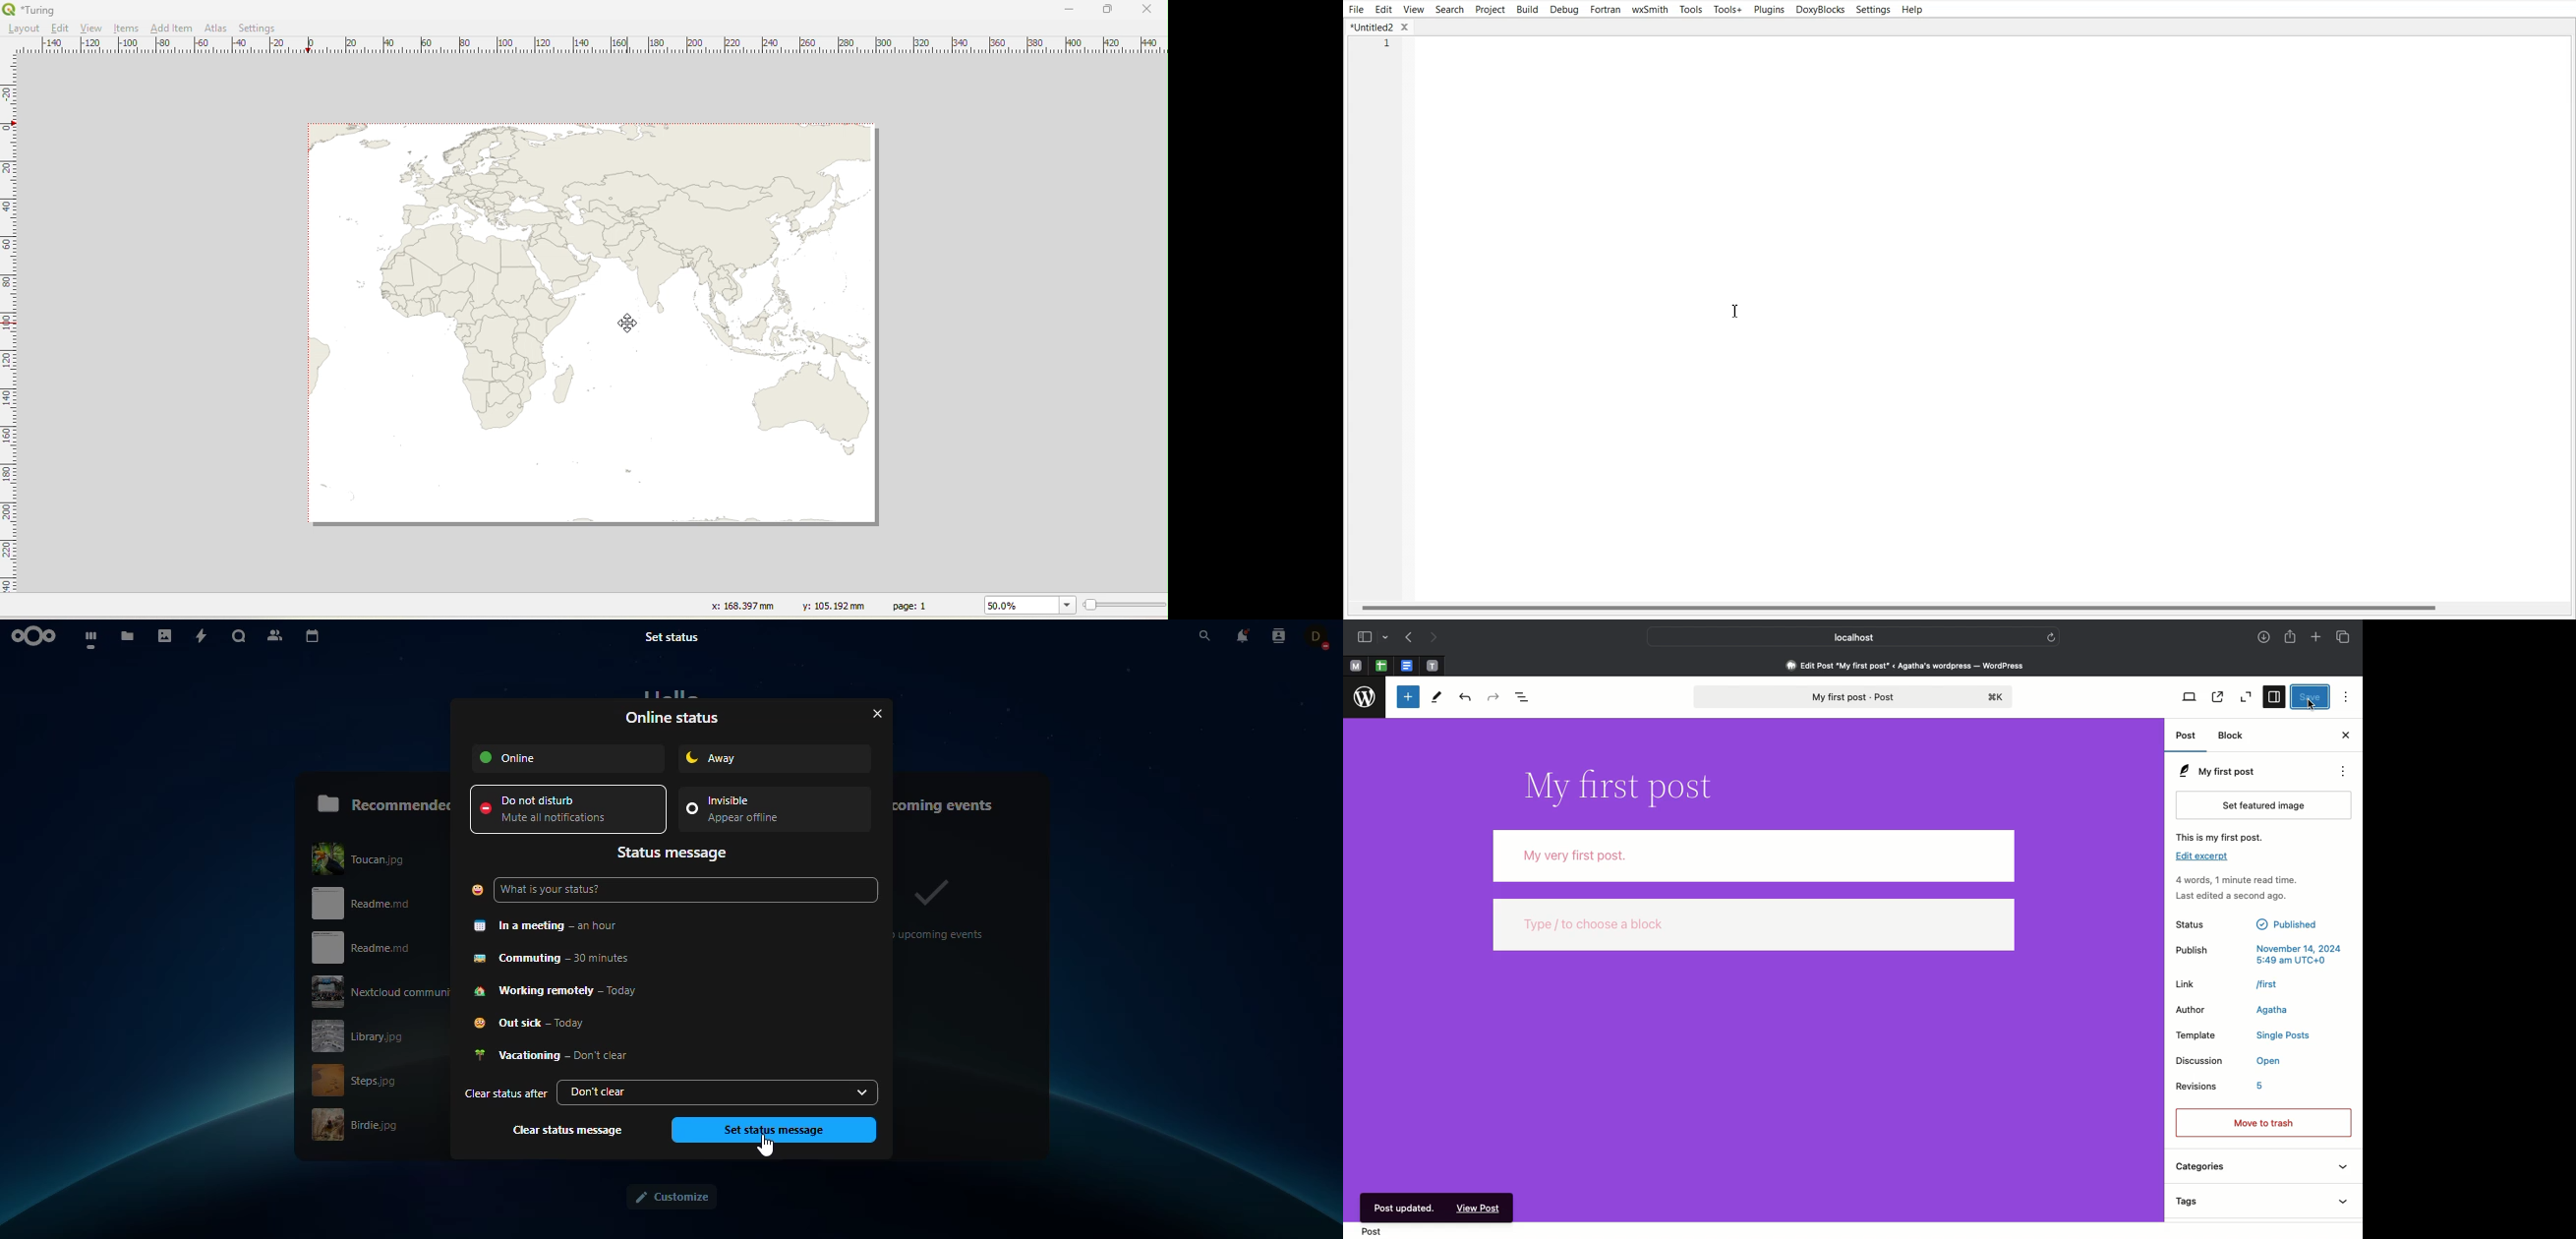 Image resolution: width=2576 pixels, height=1260 pixels. Describe the element at coordinates (1190, 636) in the screenshot. I see `search` at that location.